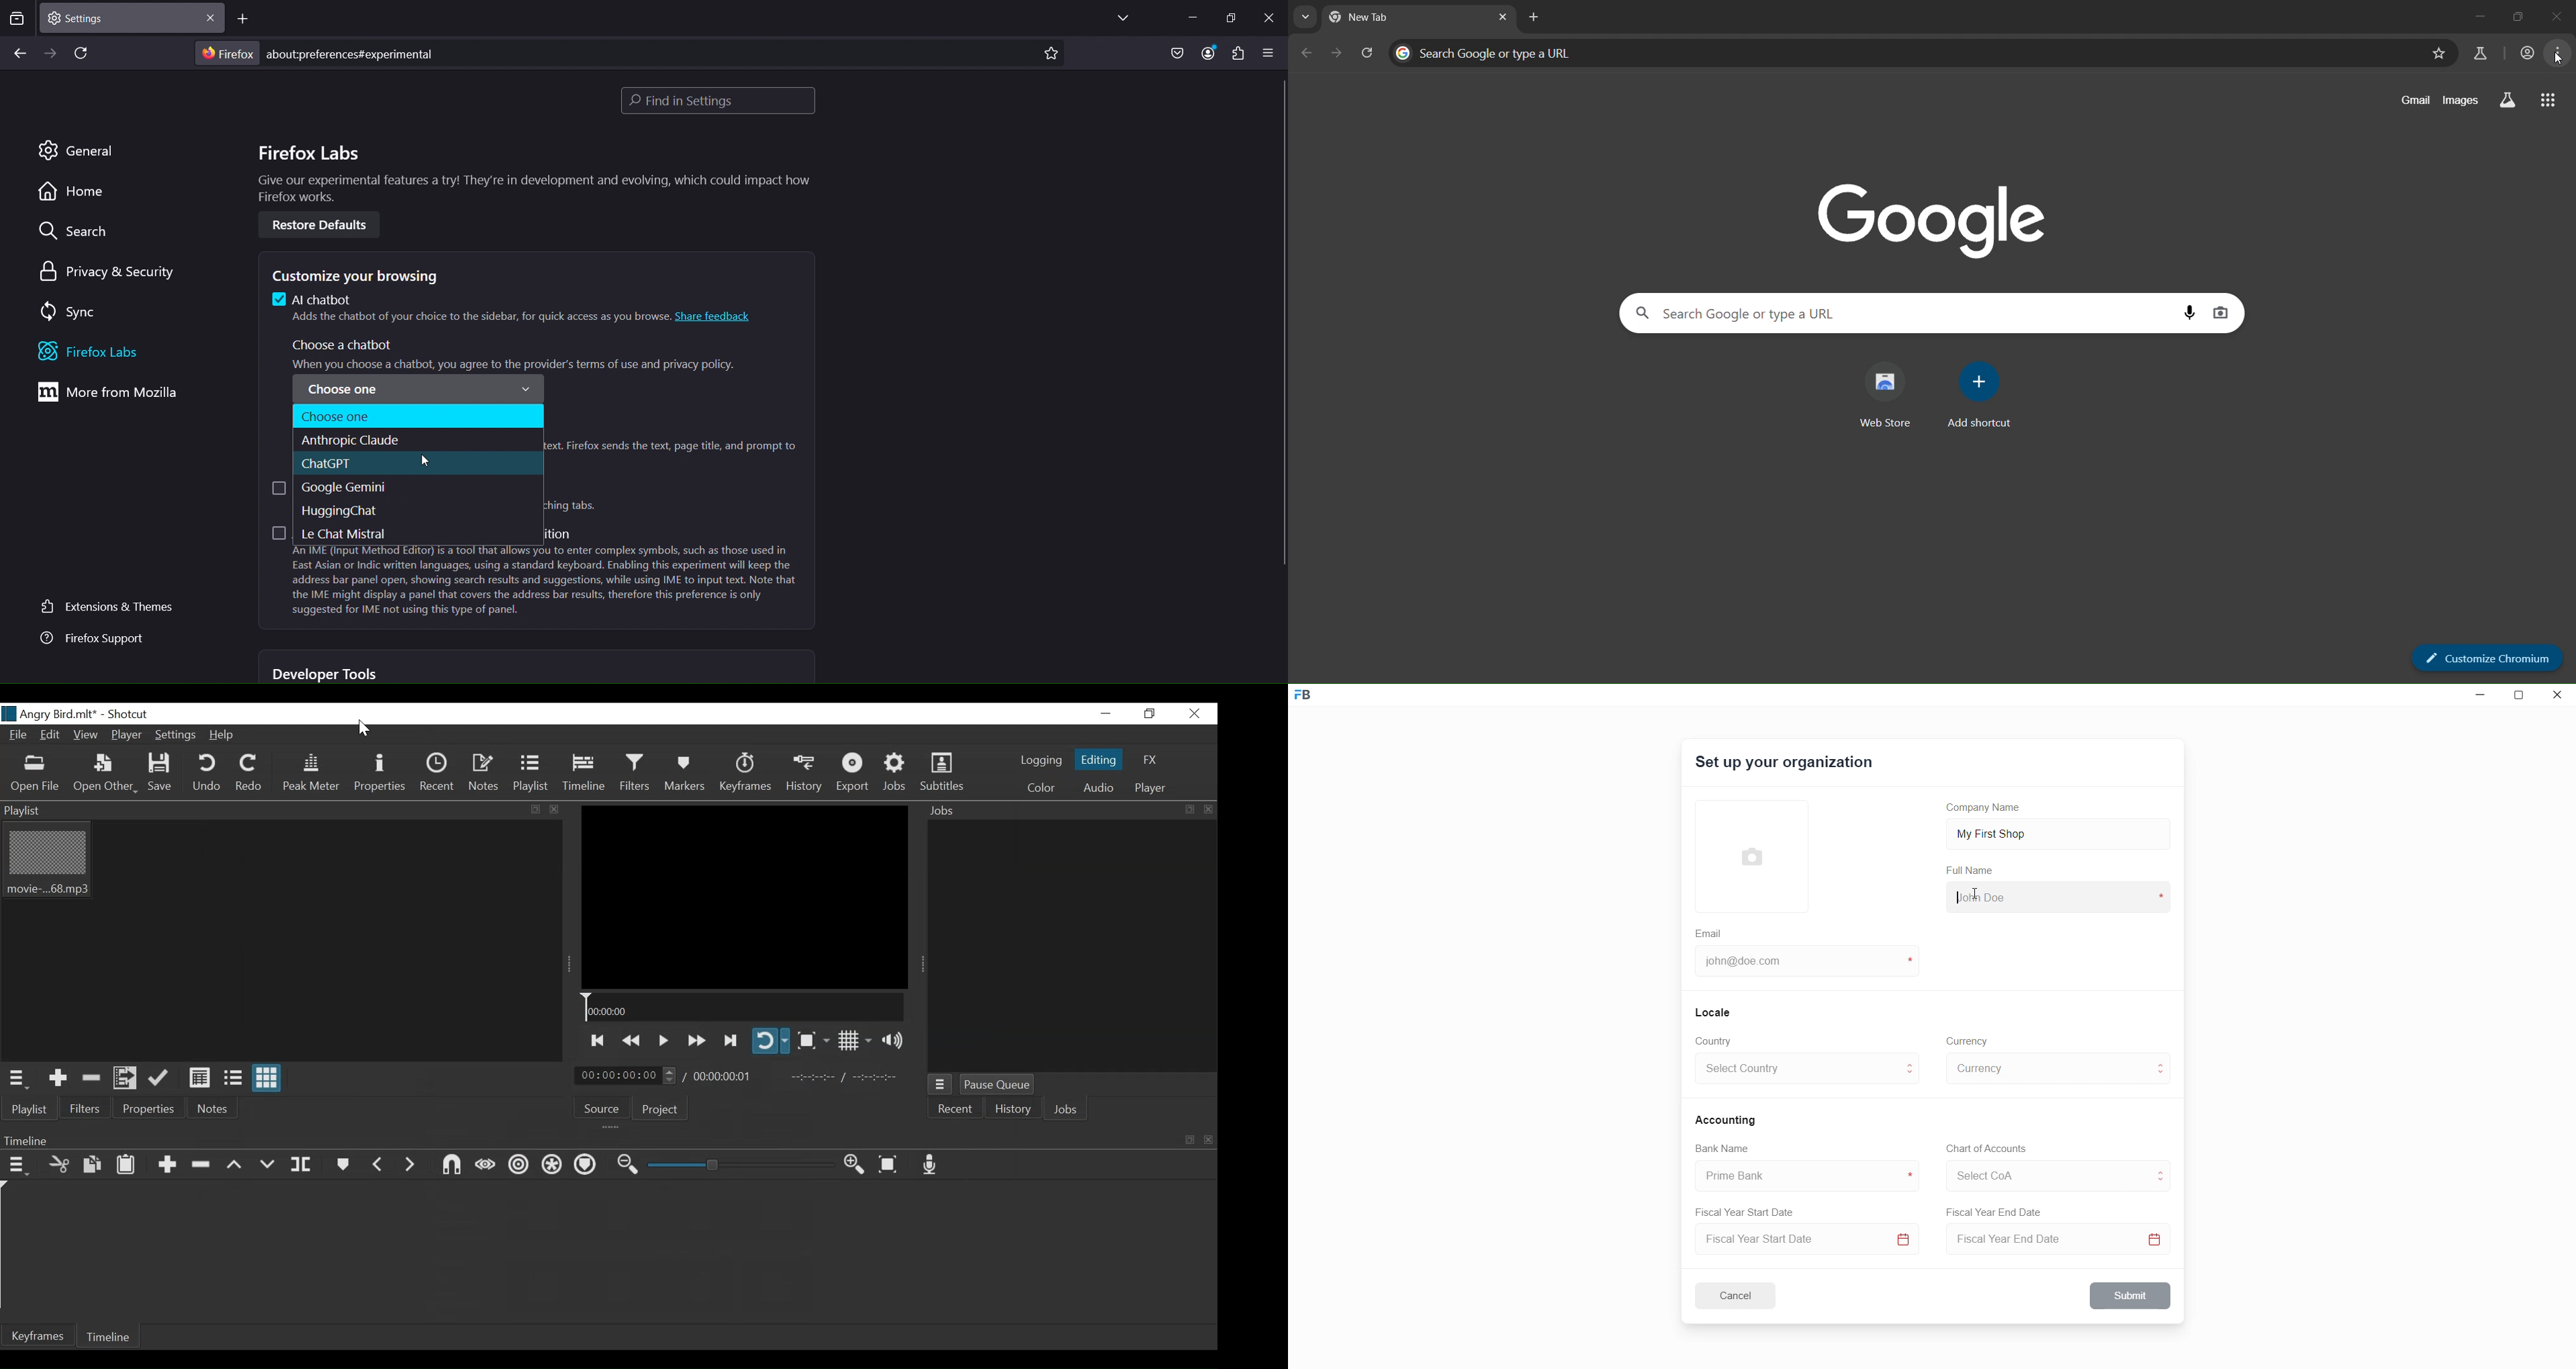 This screenshot has height=1372, width=2576. I want to click on Project, so click(665, 1108).